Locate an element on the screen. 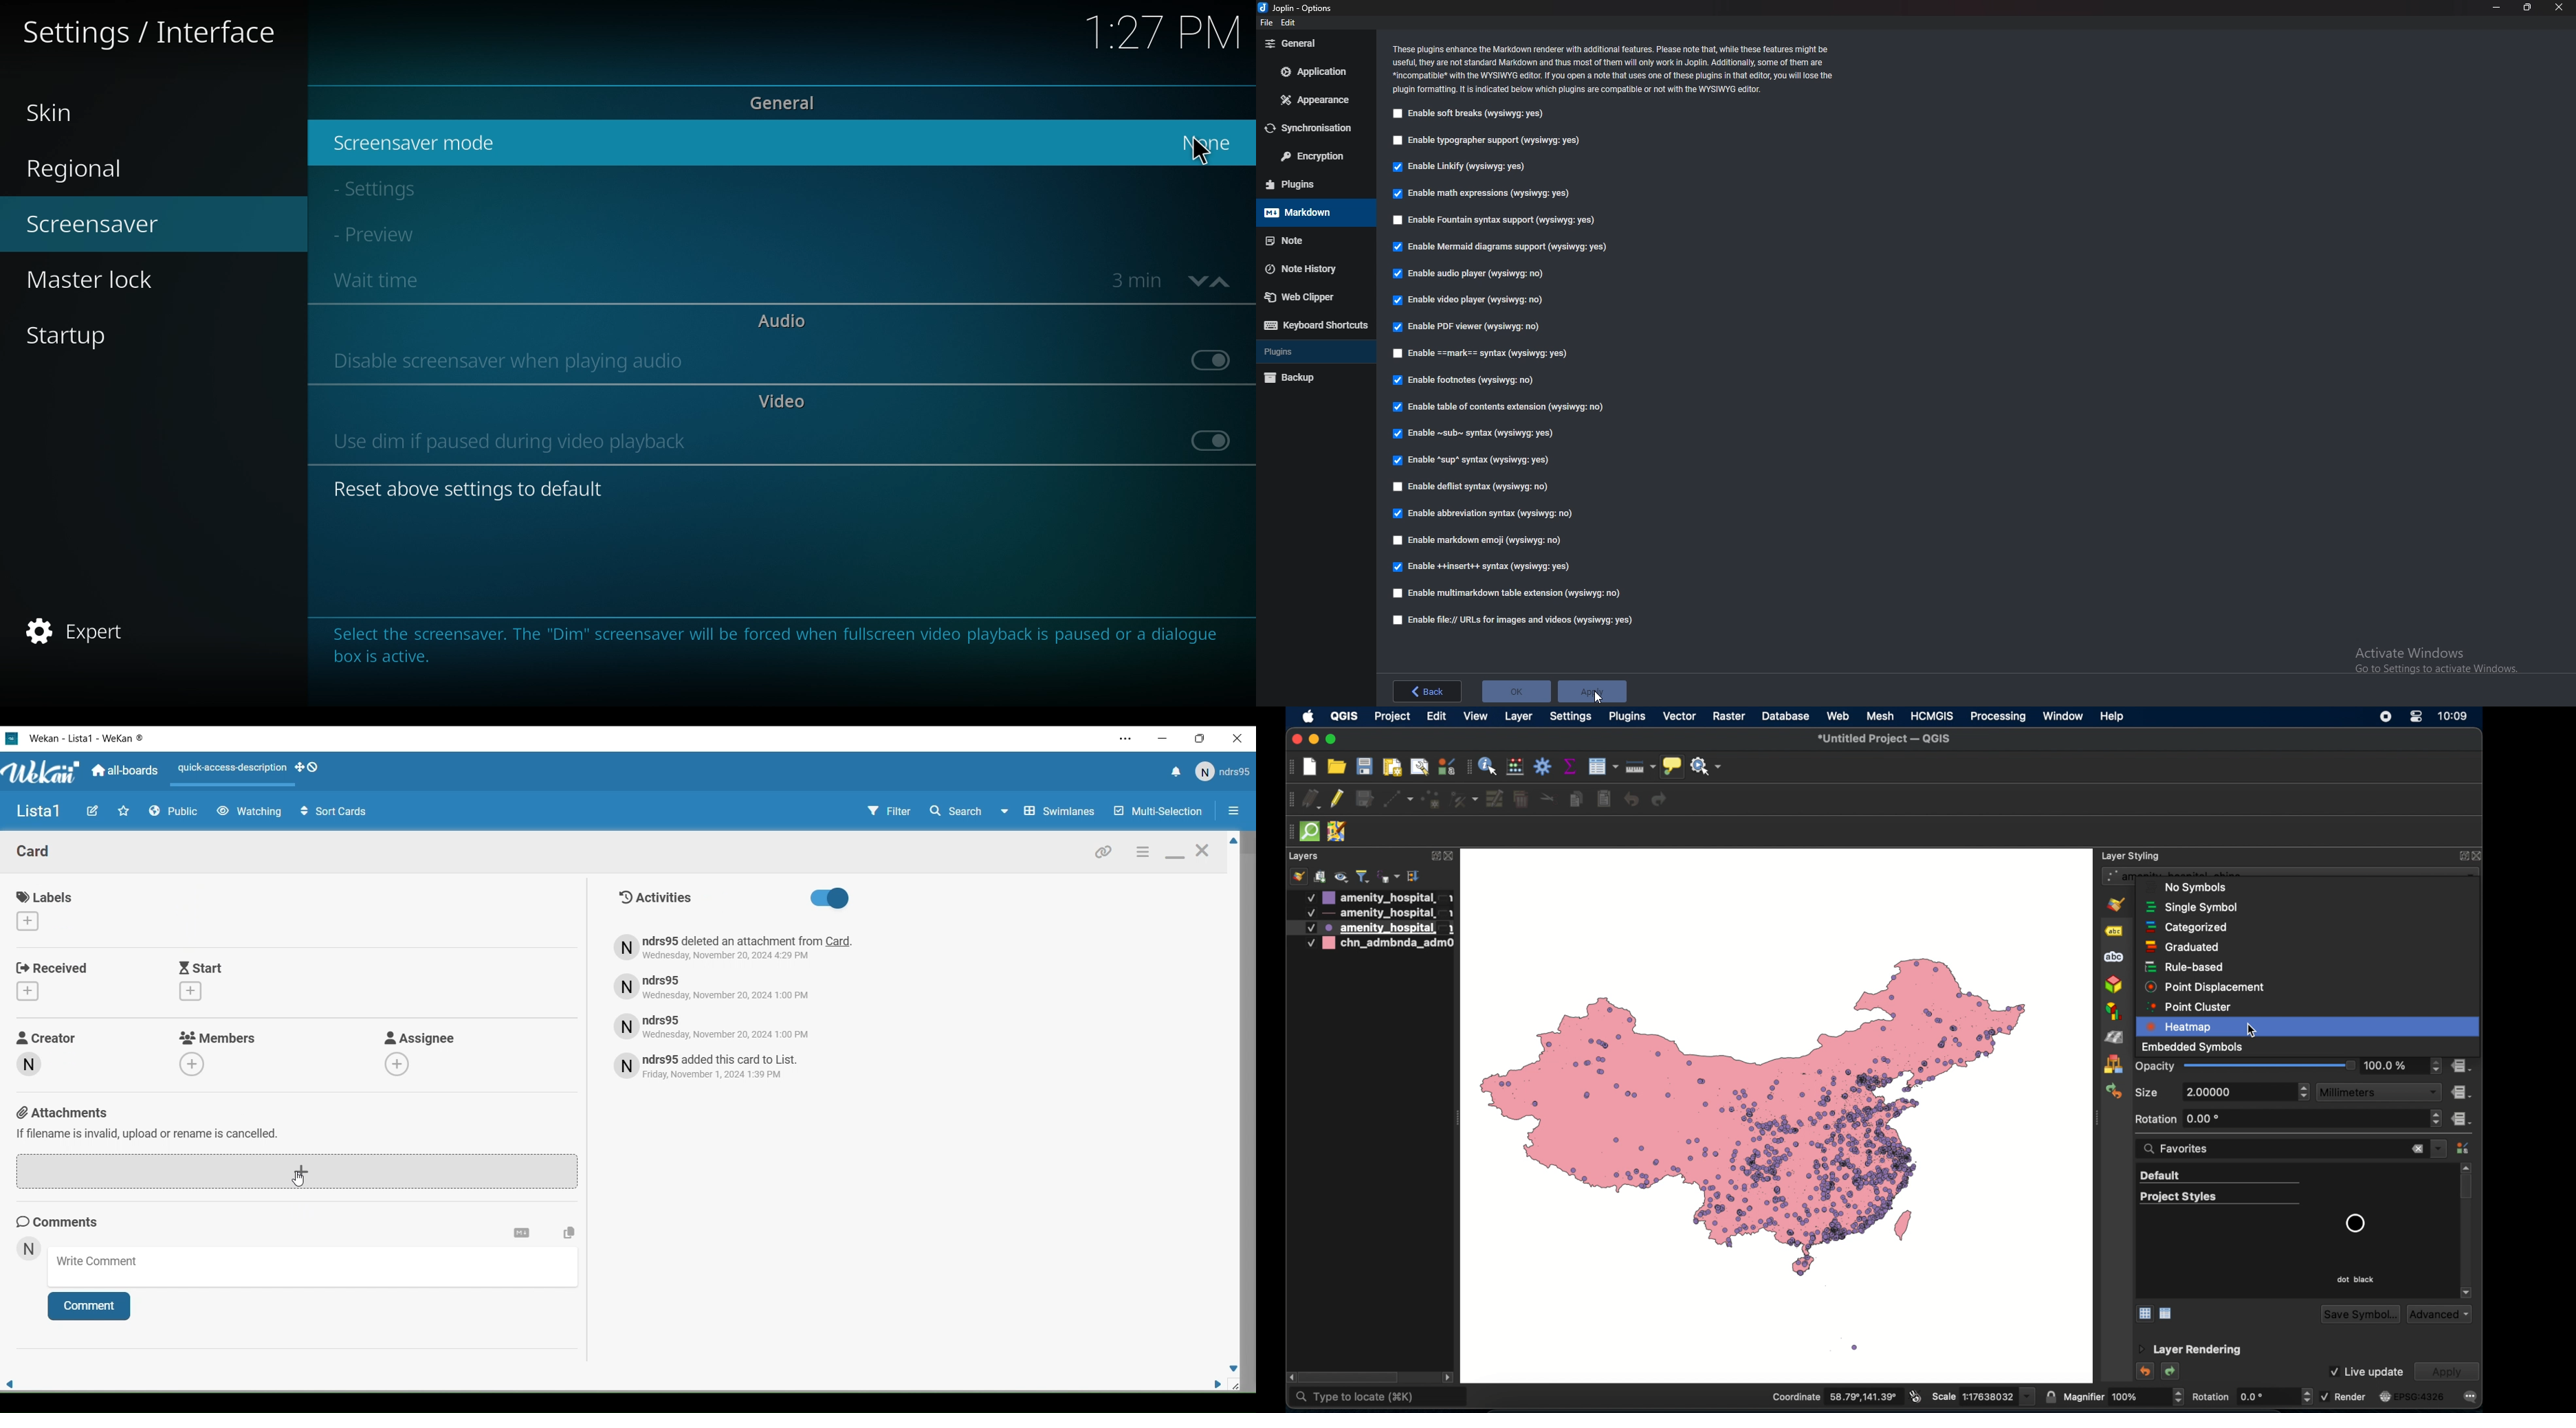 The height and width of the screenshot is (1428, 2576). style manager is located at coordinates (1448, 766).